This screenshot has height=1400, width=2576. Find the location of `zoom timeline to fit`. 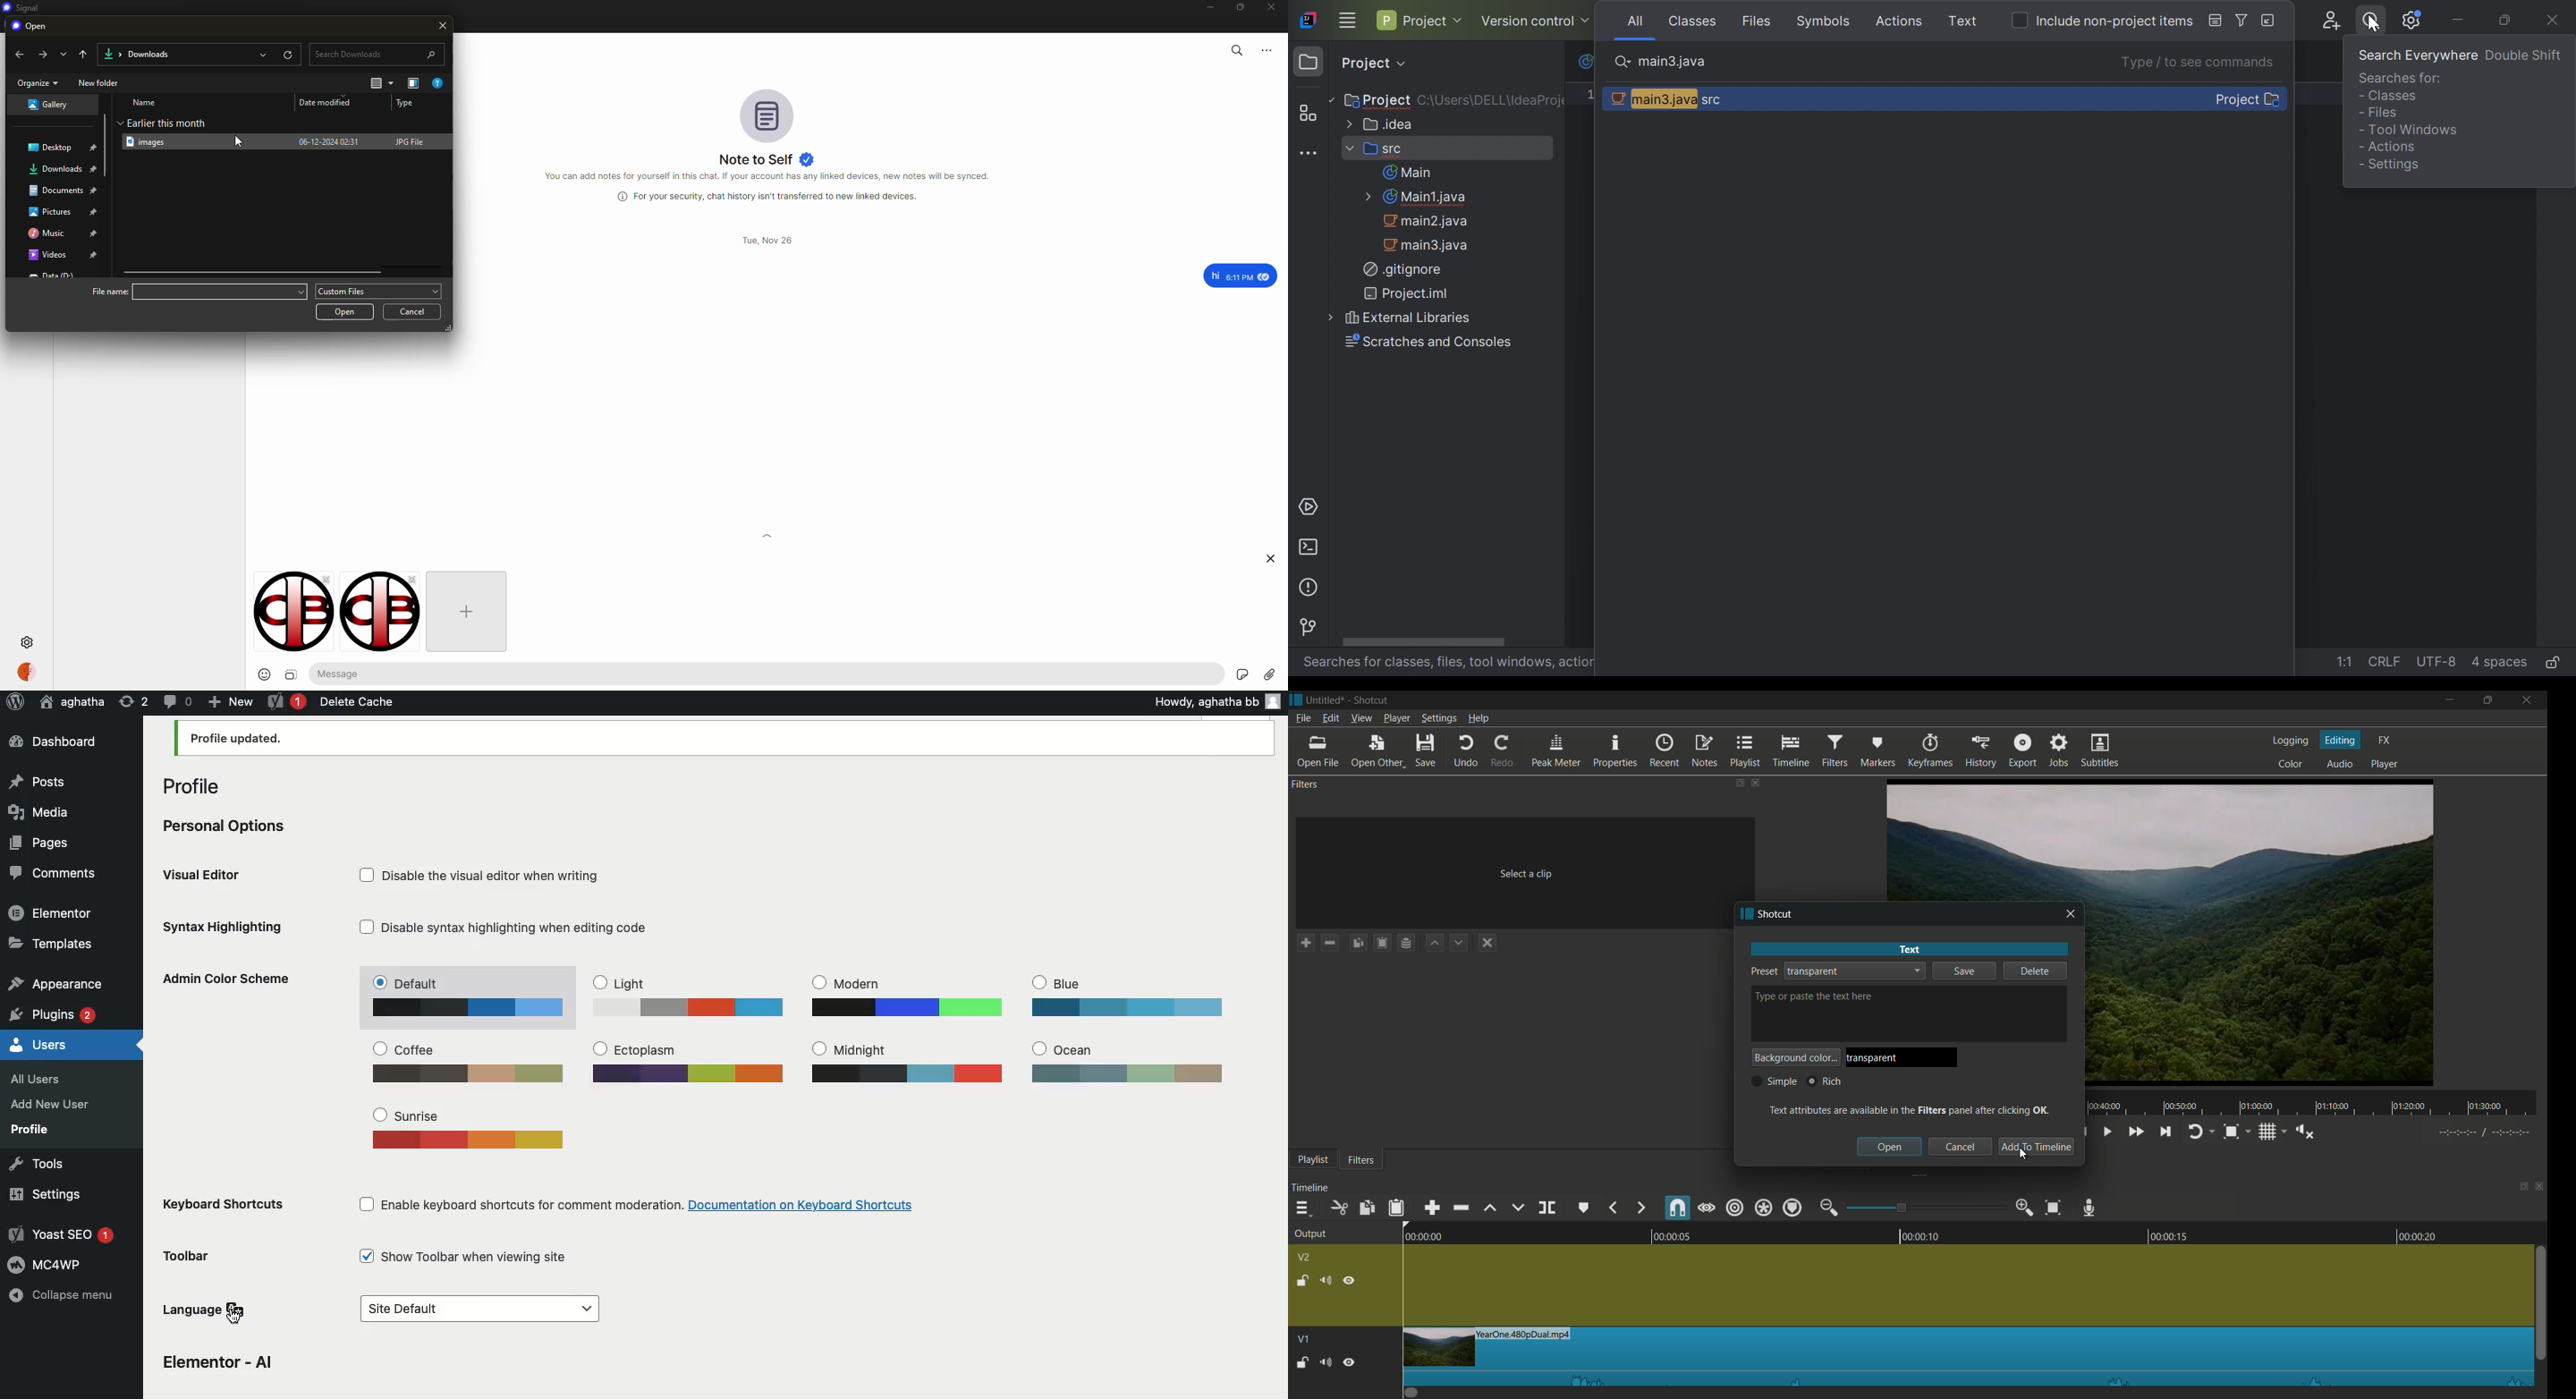

zoom timeline to fit is located at coordinates (2053, 1208).